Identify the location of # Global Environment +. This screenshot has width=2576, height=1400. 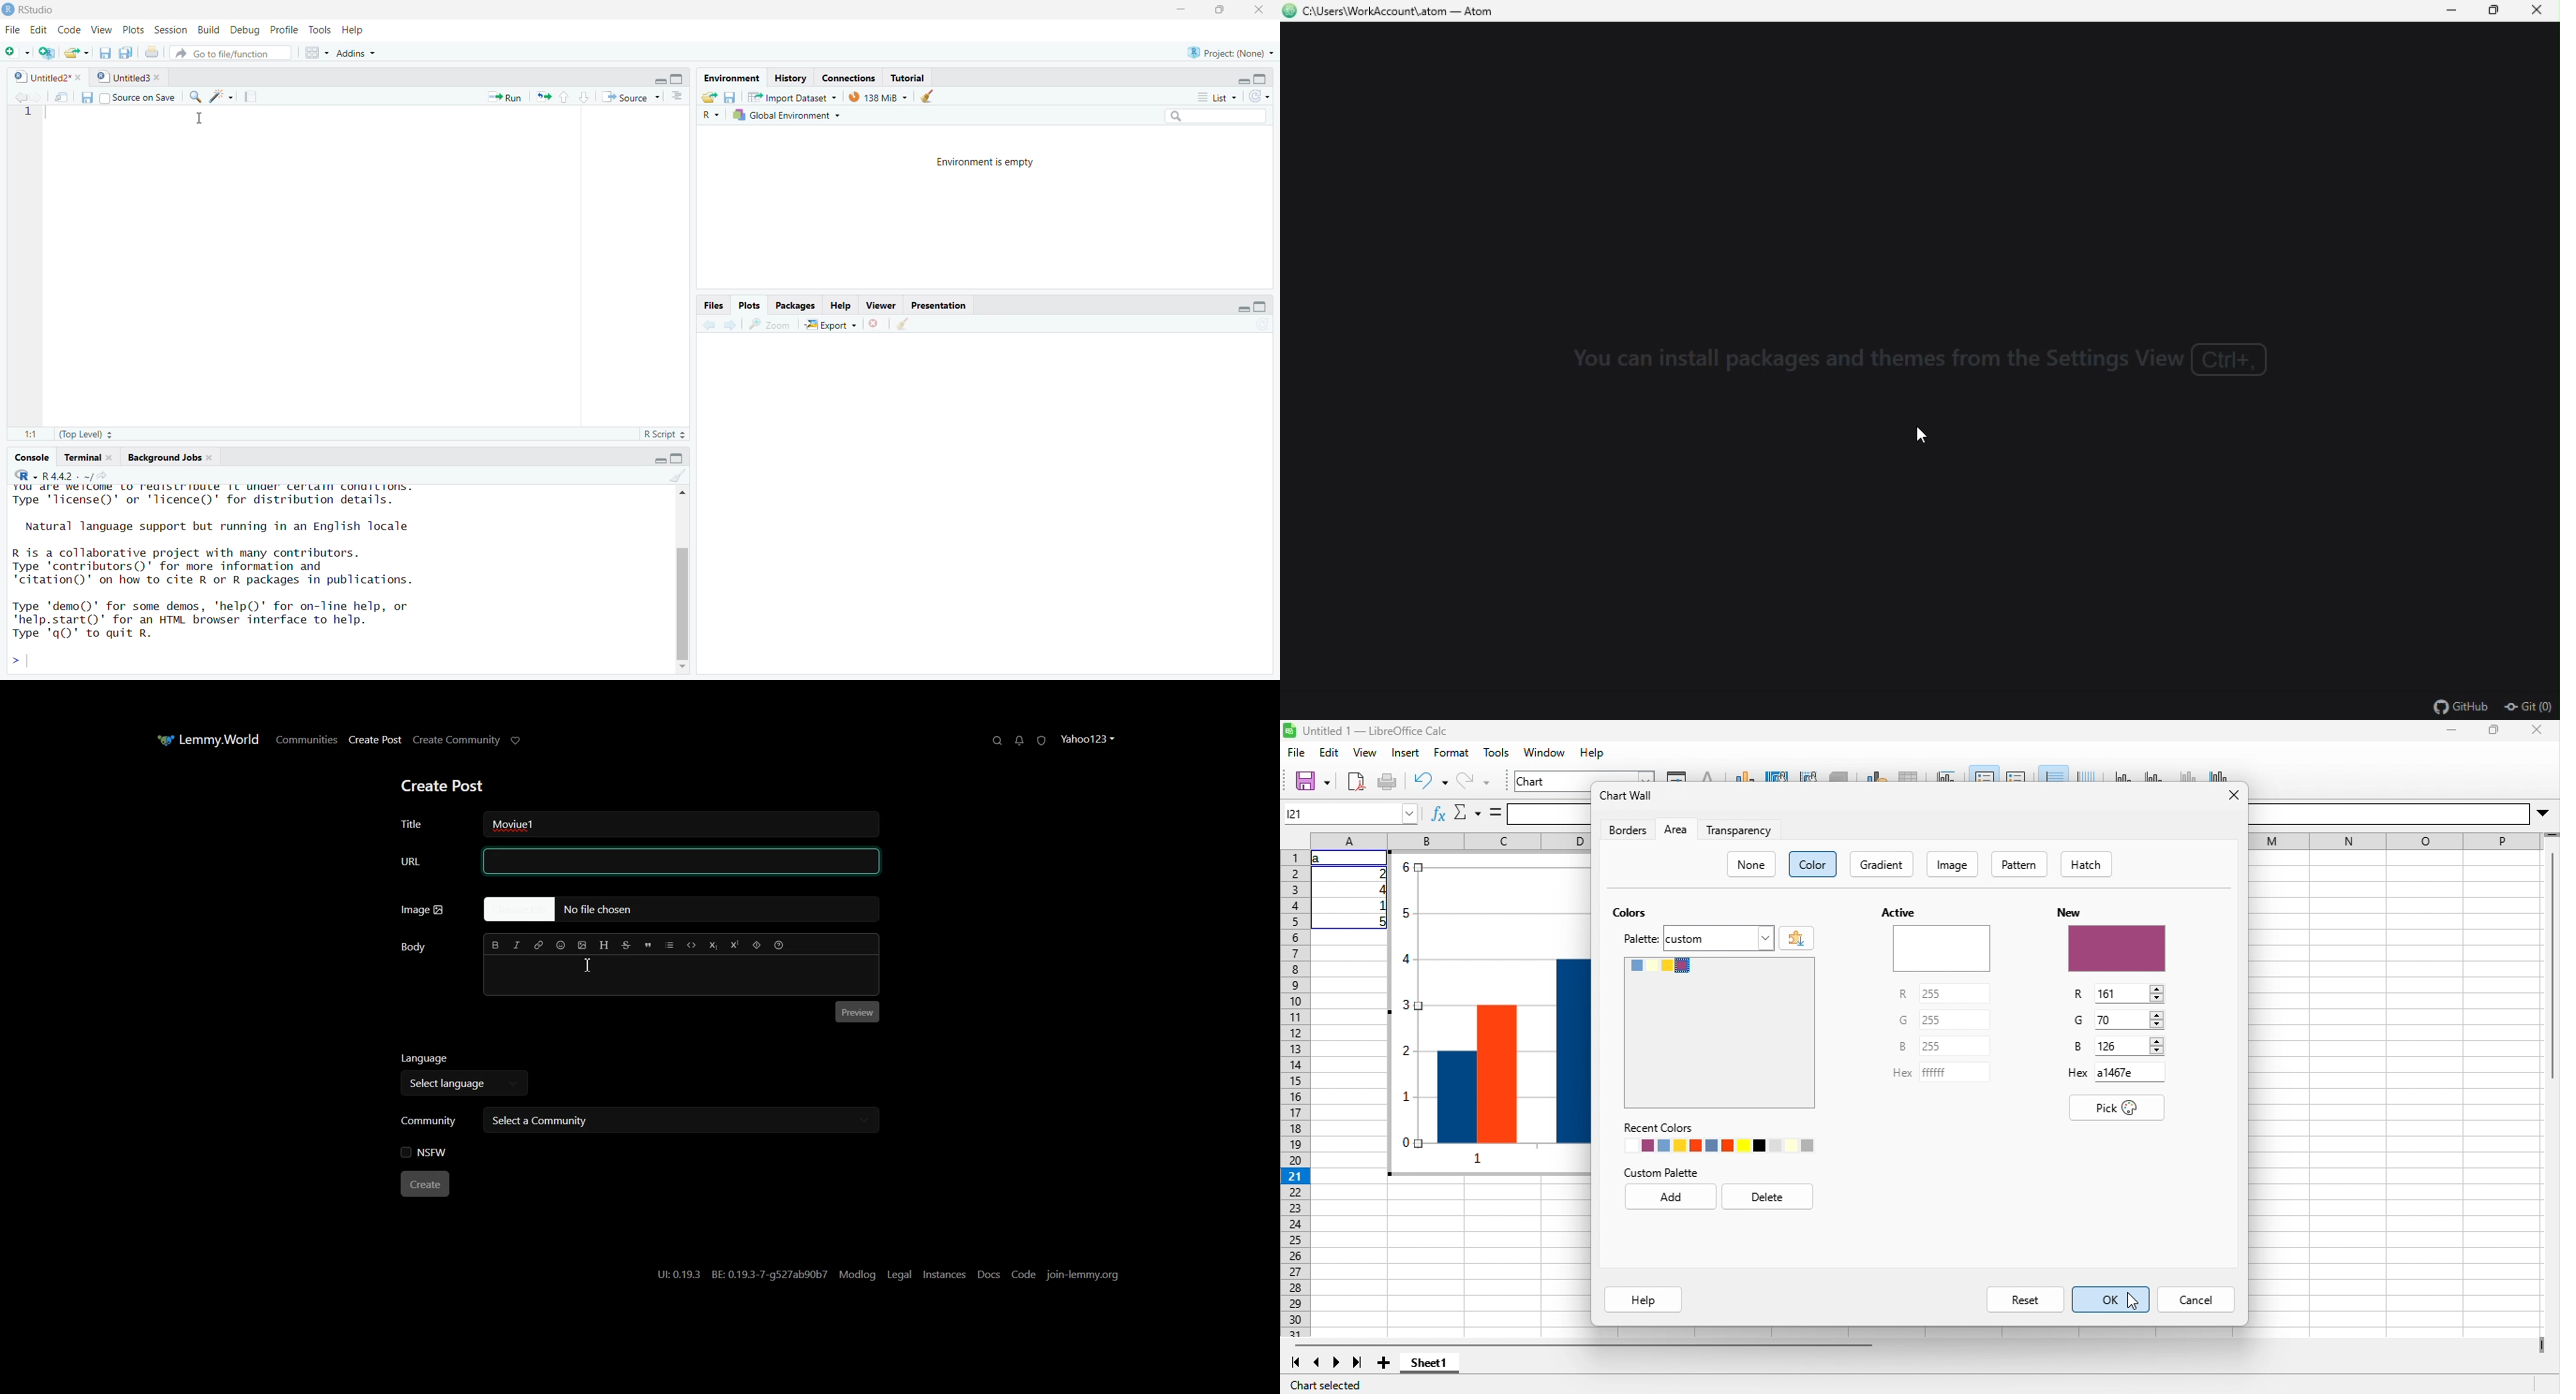
(785, 113).